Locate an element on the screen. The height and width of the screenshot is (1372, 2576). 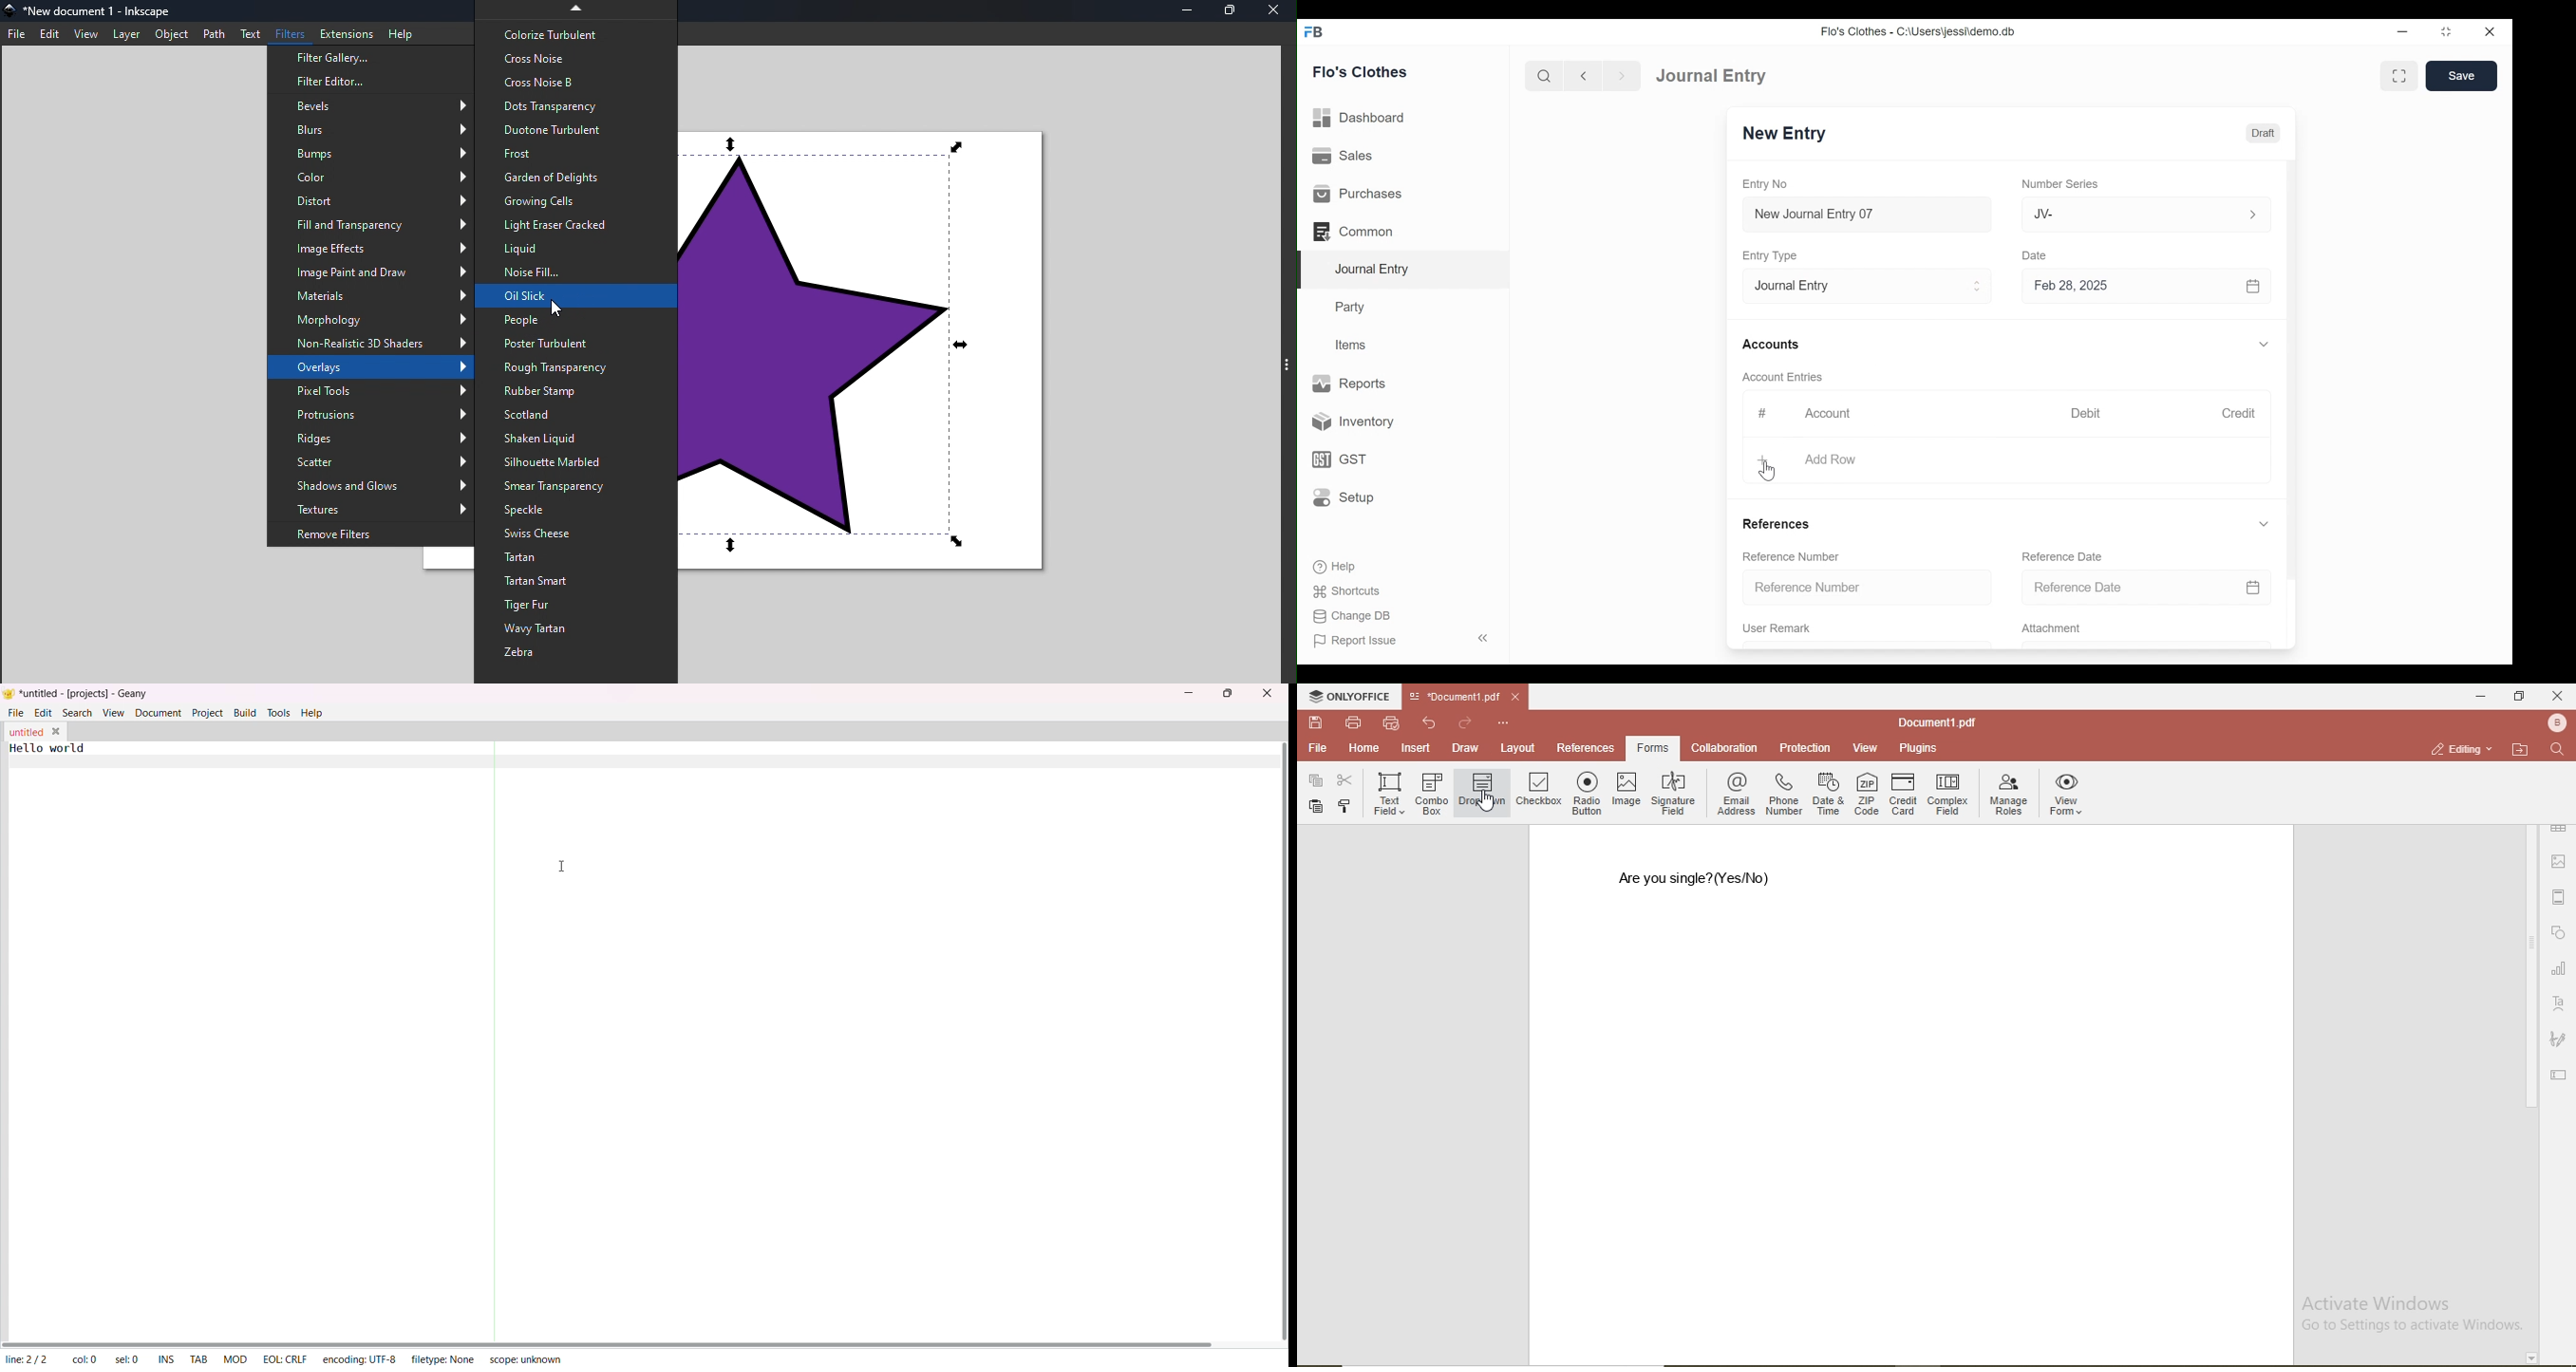
Account is located at coordinates (1827, 411).